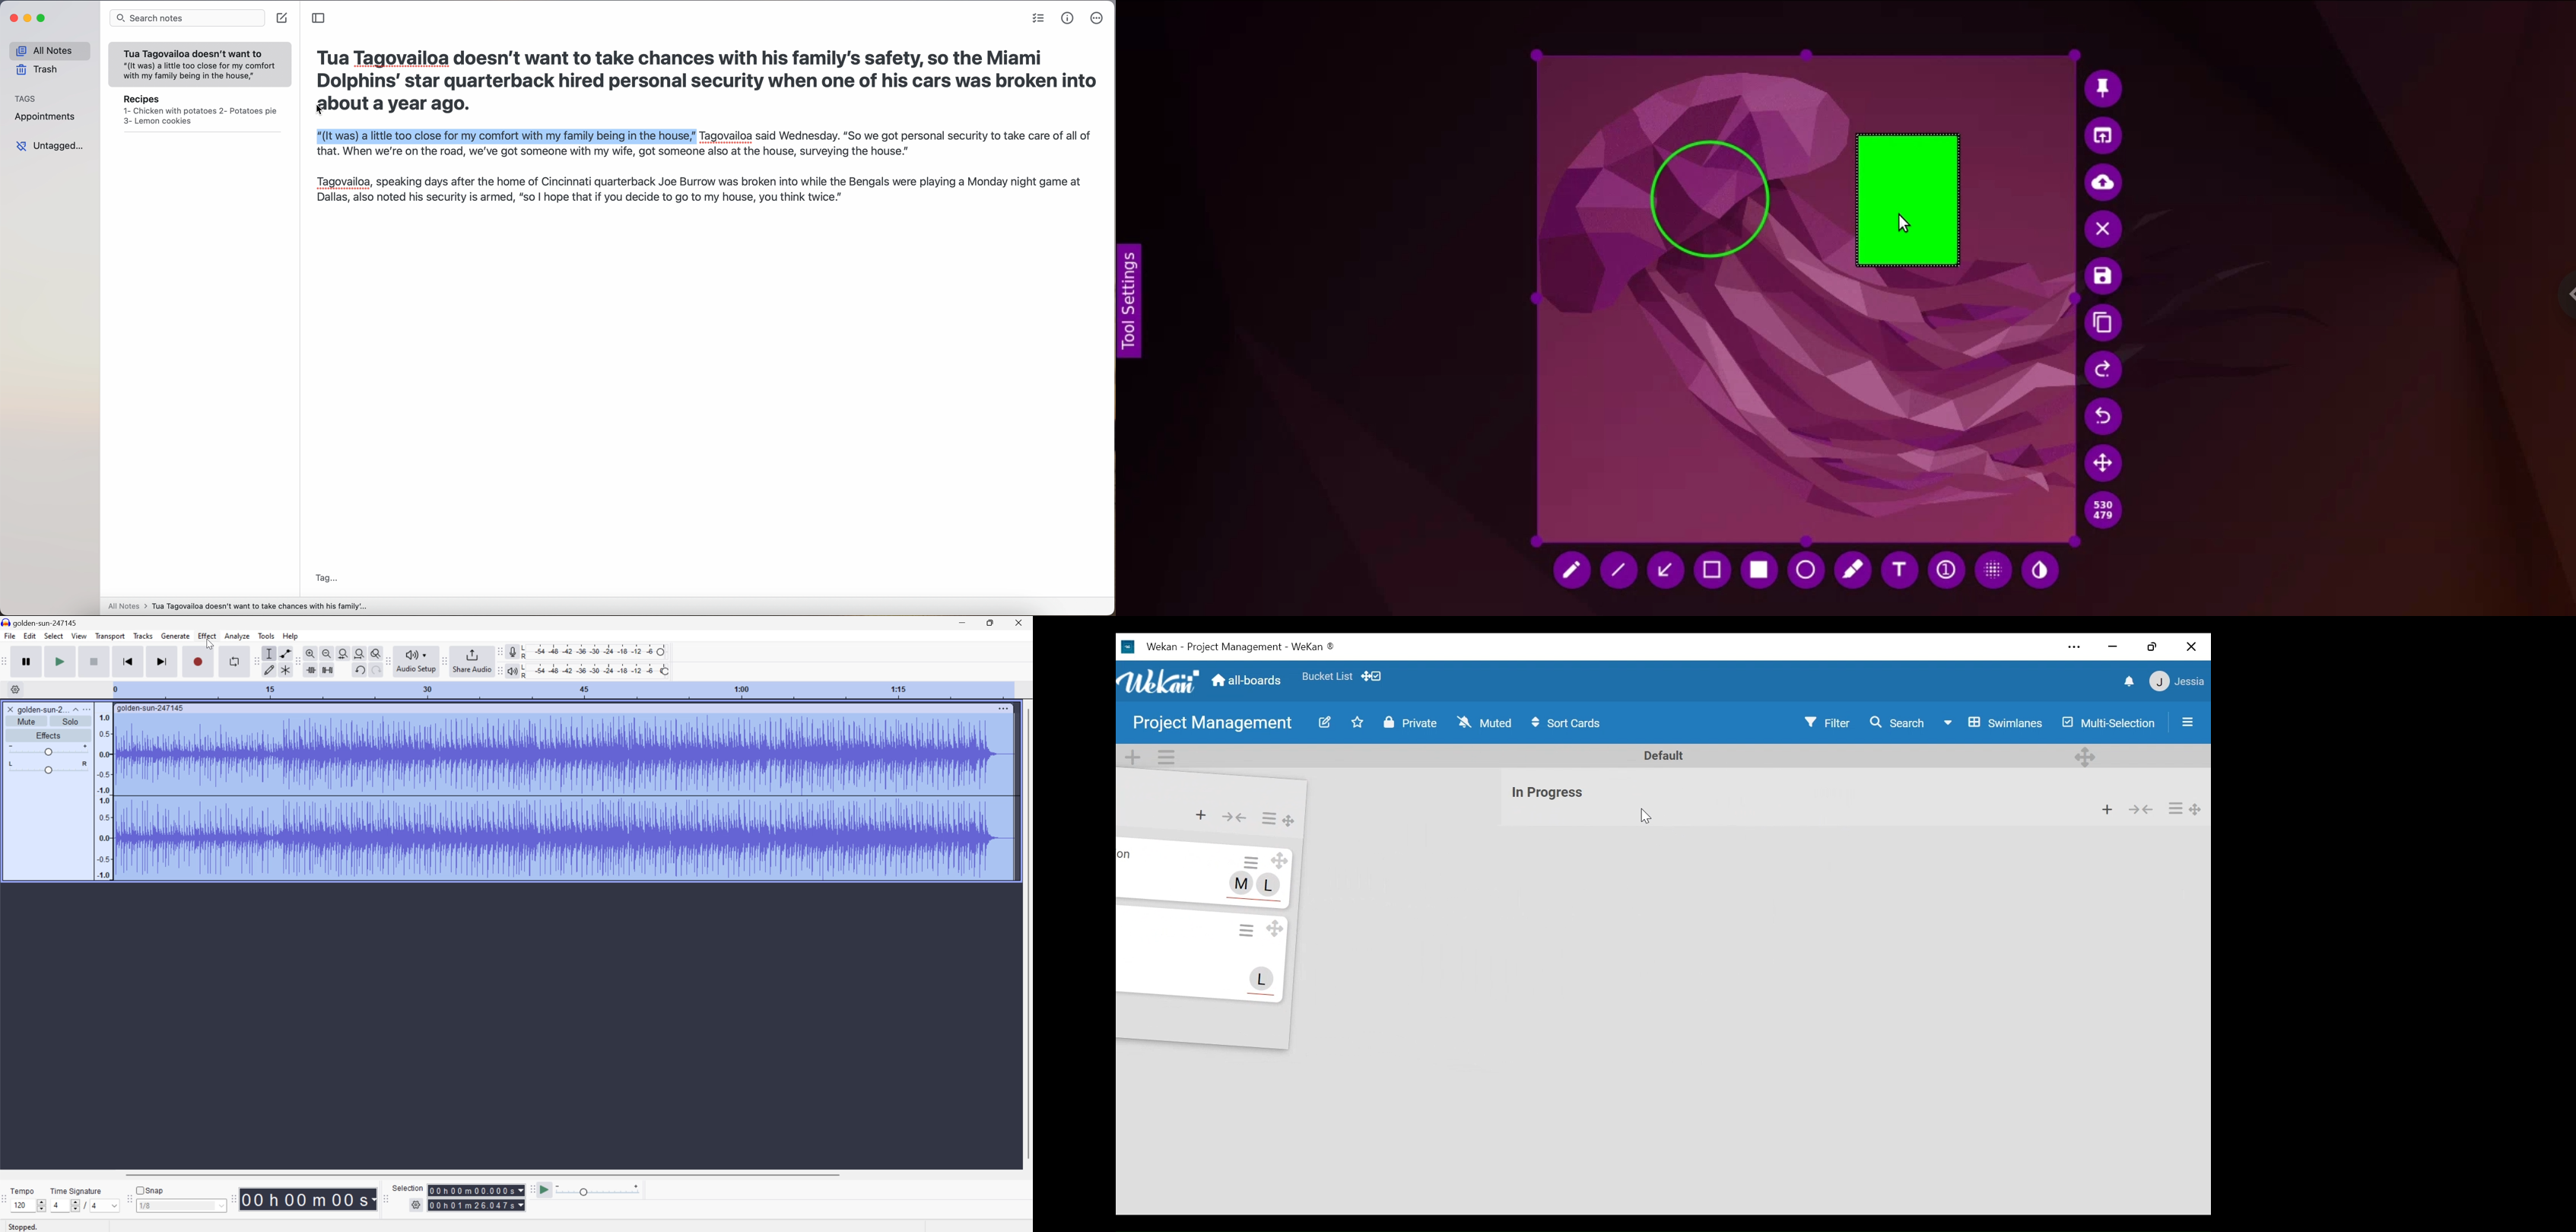 The height and width of the screenshot is (1232, 2576). I want to click on close Simplenote, so click(13, 18).